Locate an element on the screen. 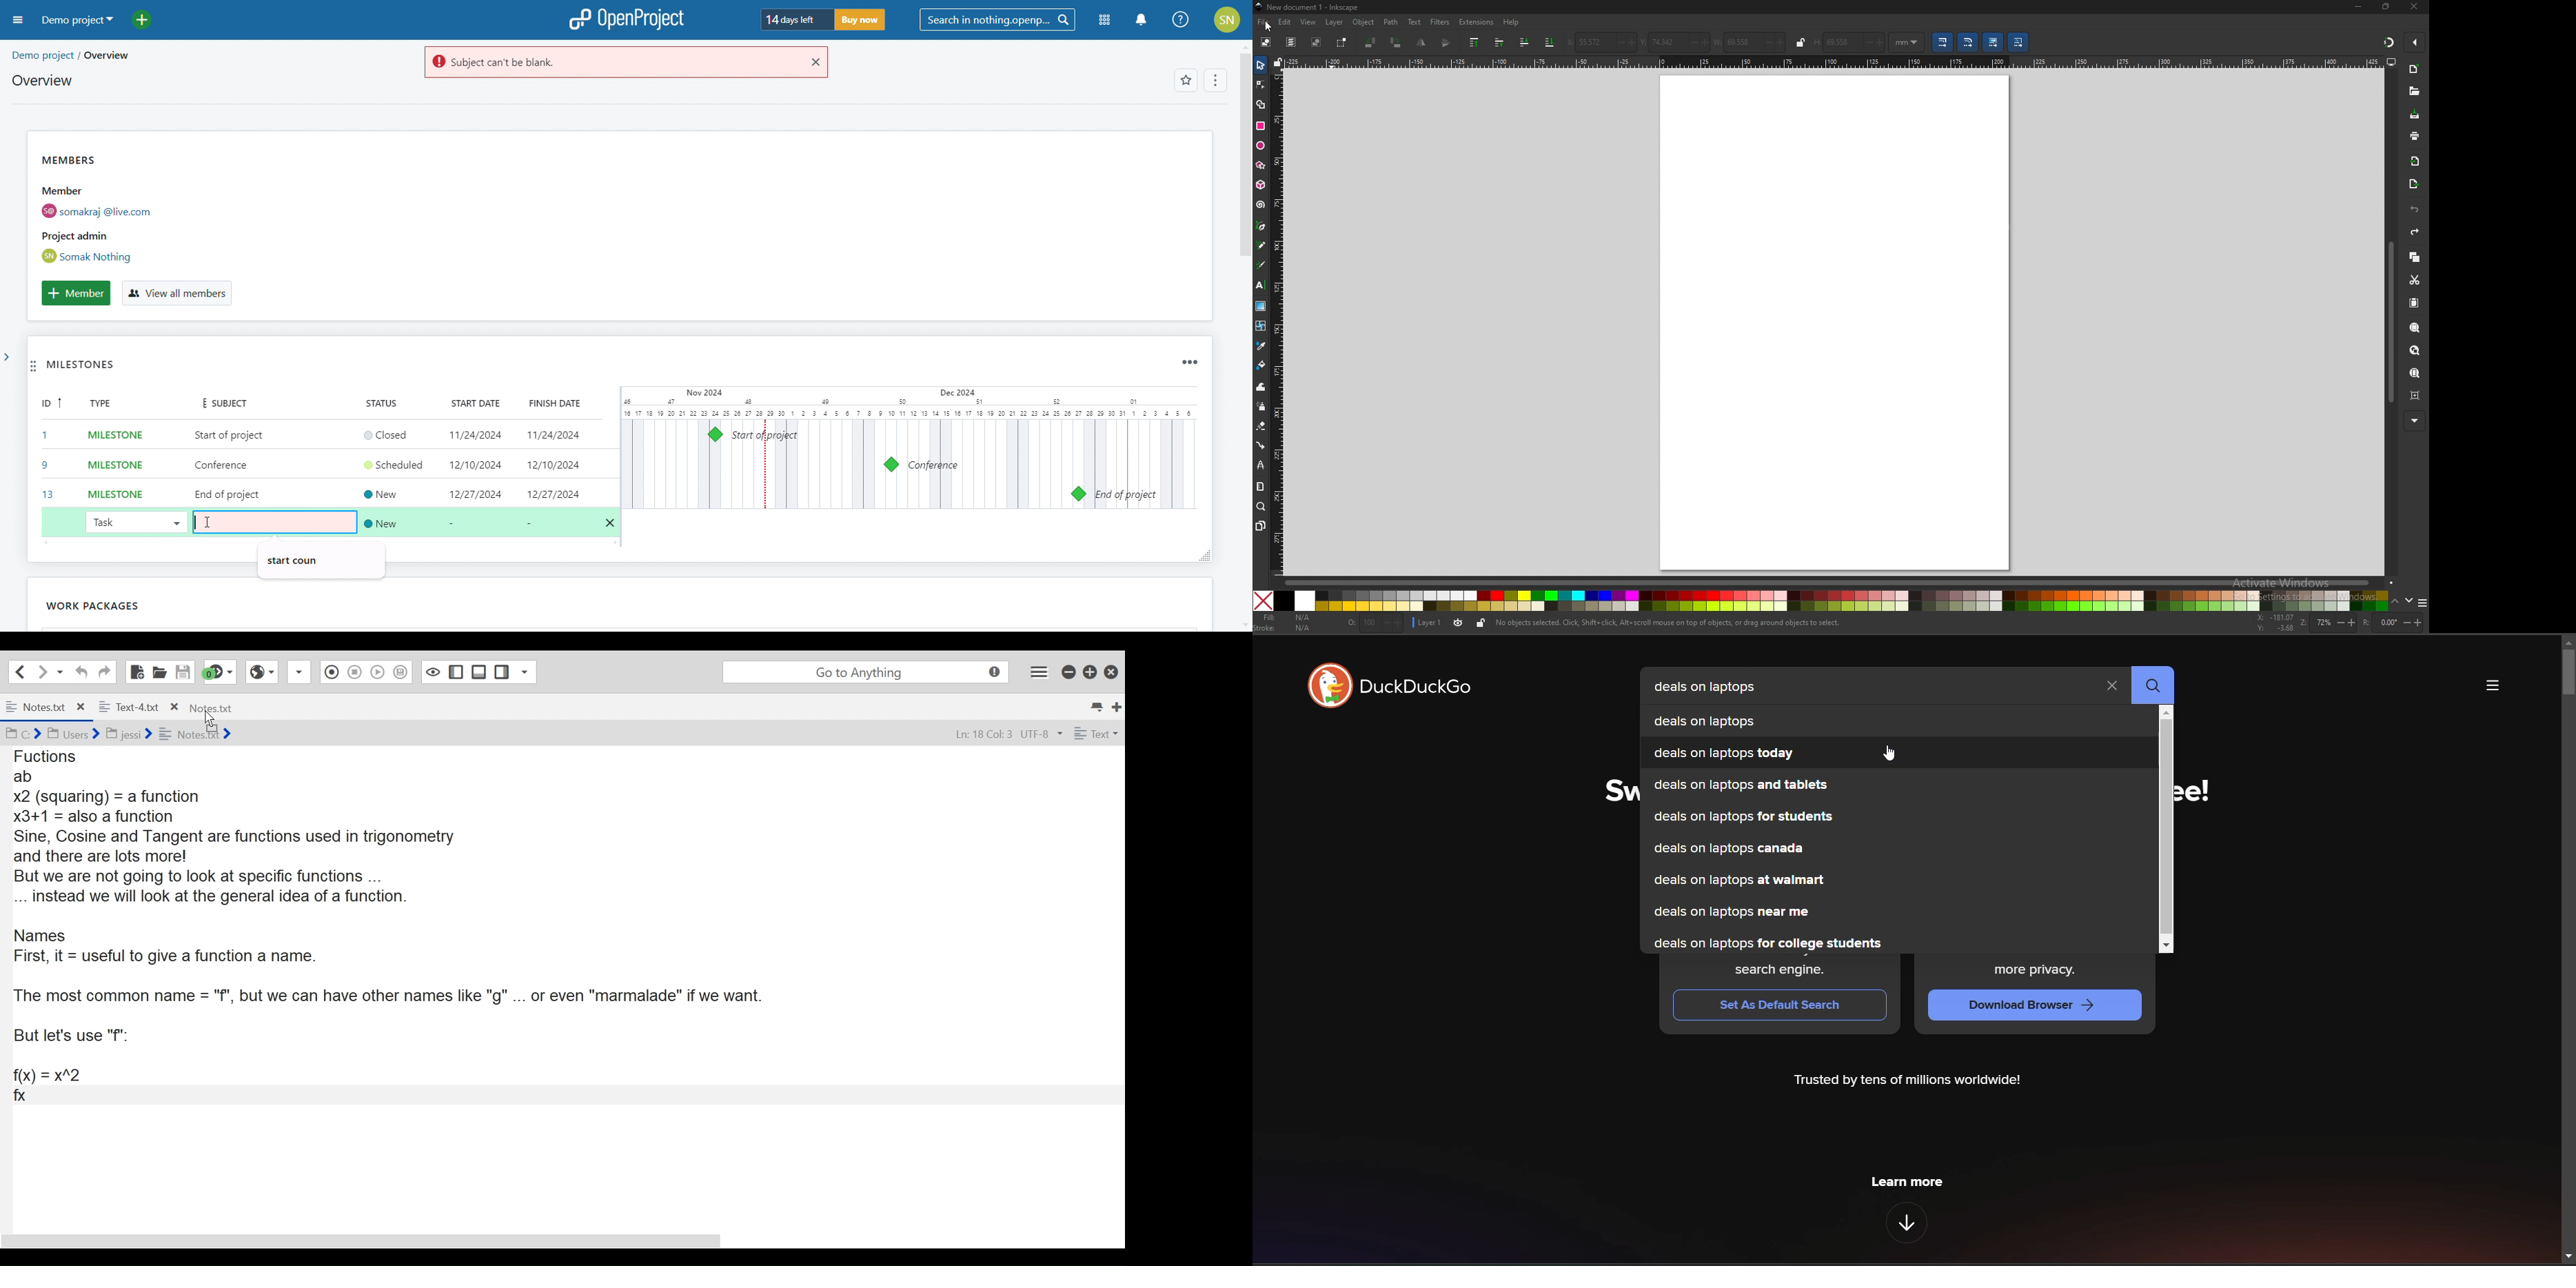  calligraphy is located at coordinates (1260, 264).